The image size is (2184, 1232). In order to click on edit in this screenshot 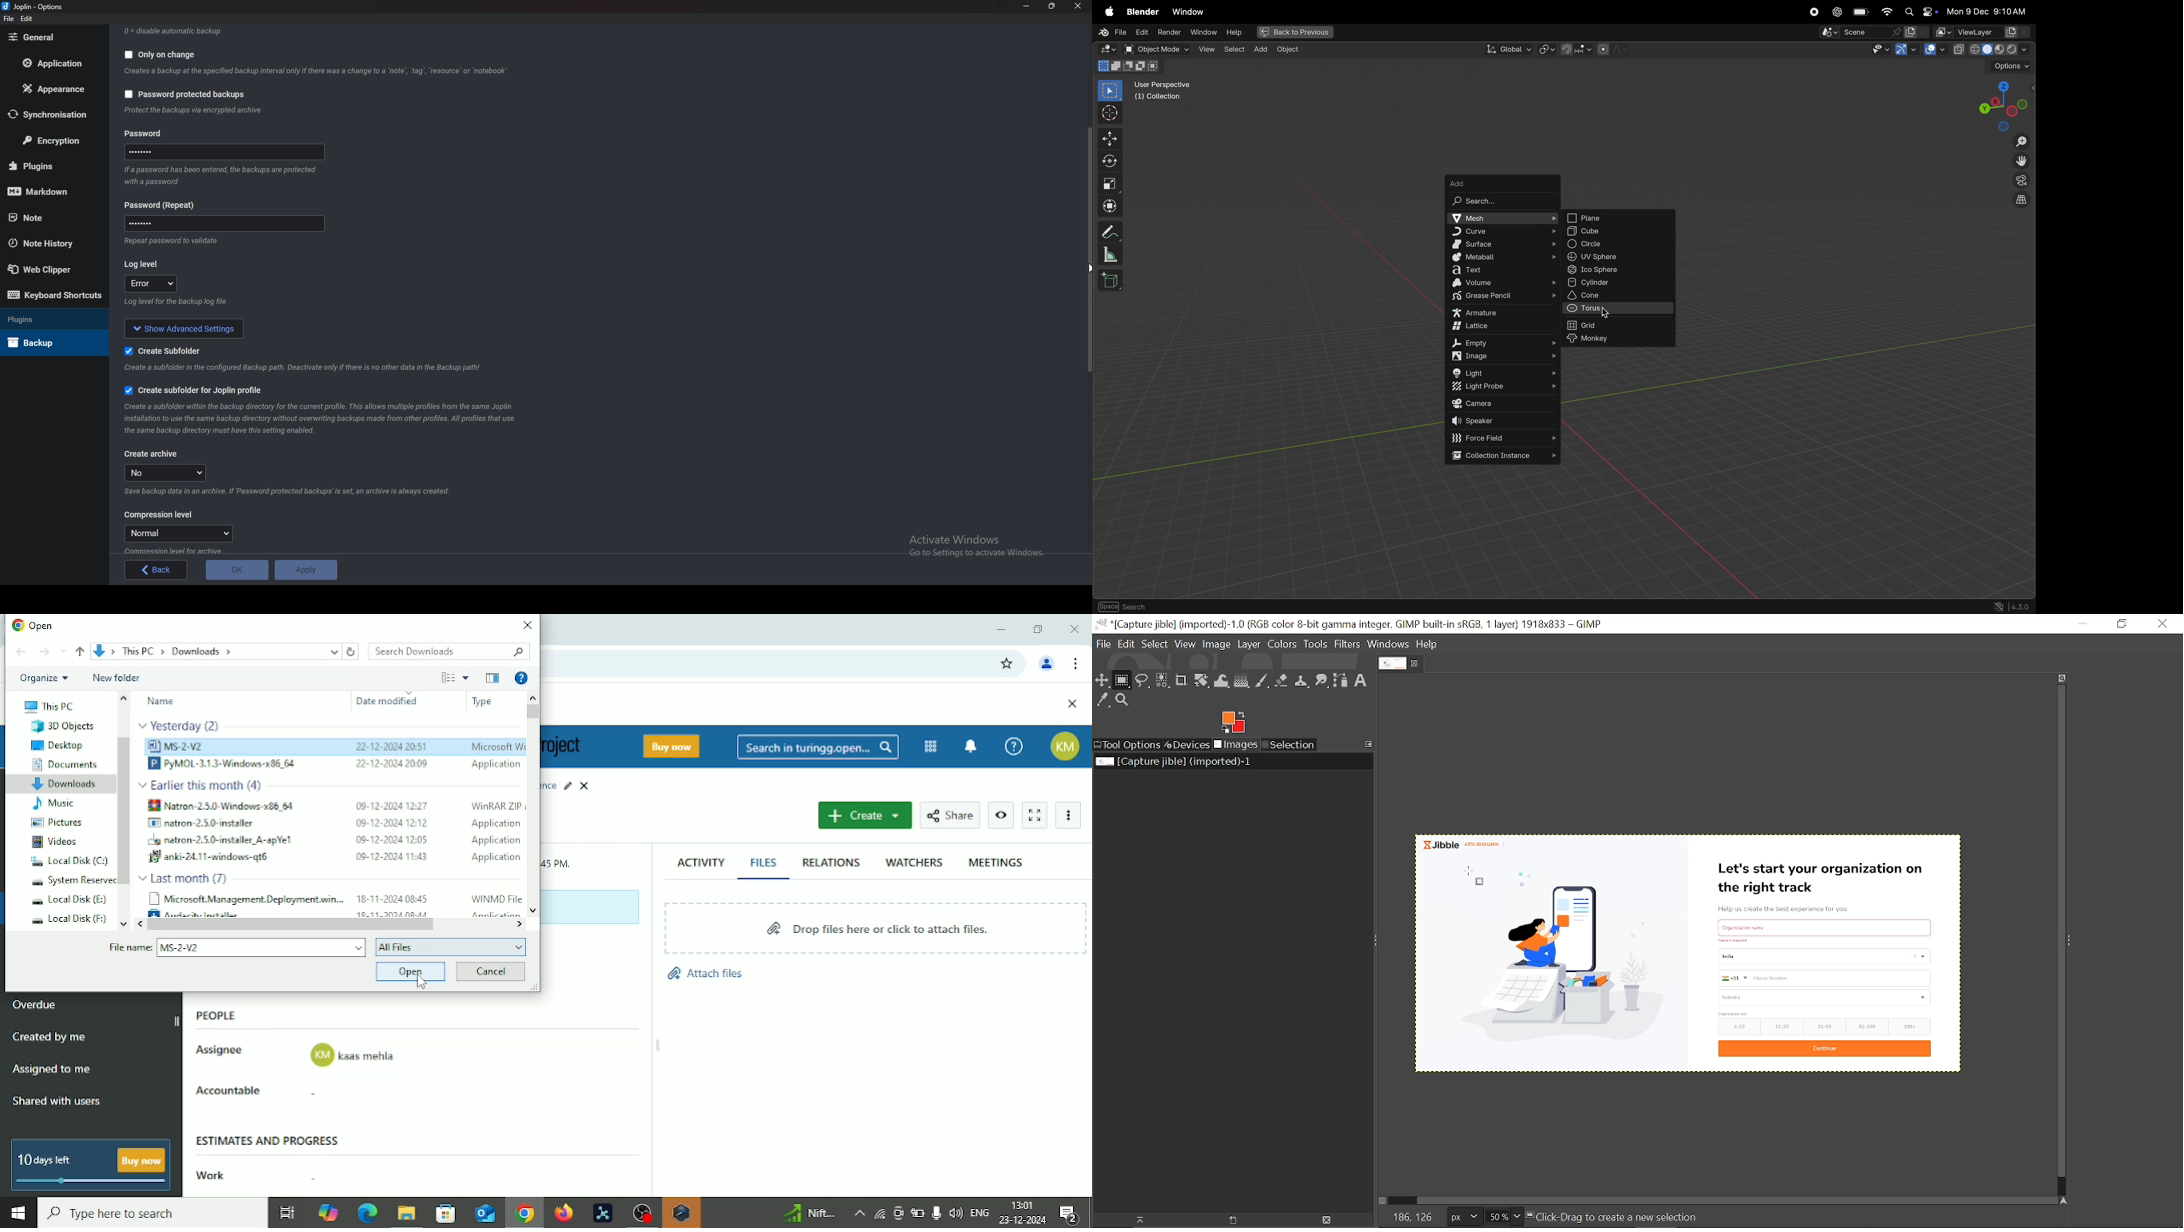, I will do `click(1140, 31)`.